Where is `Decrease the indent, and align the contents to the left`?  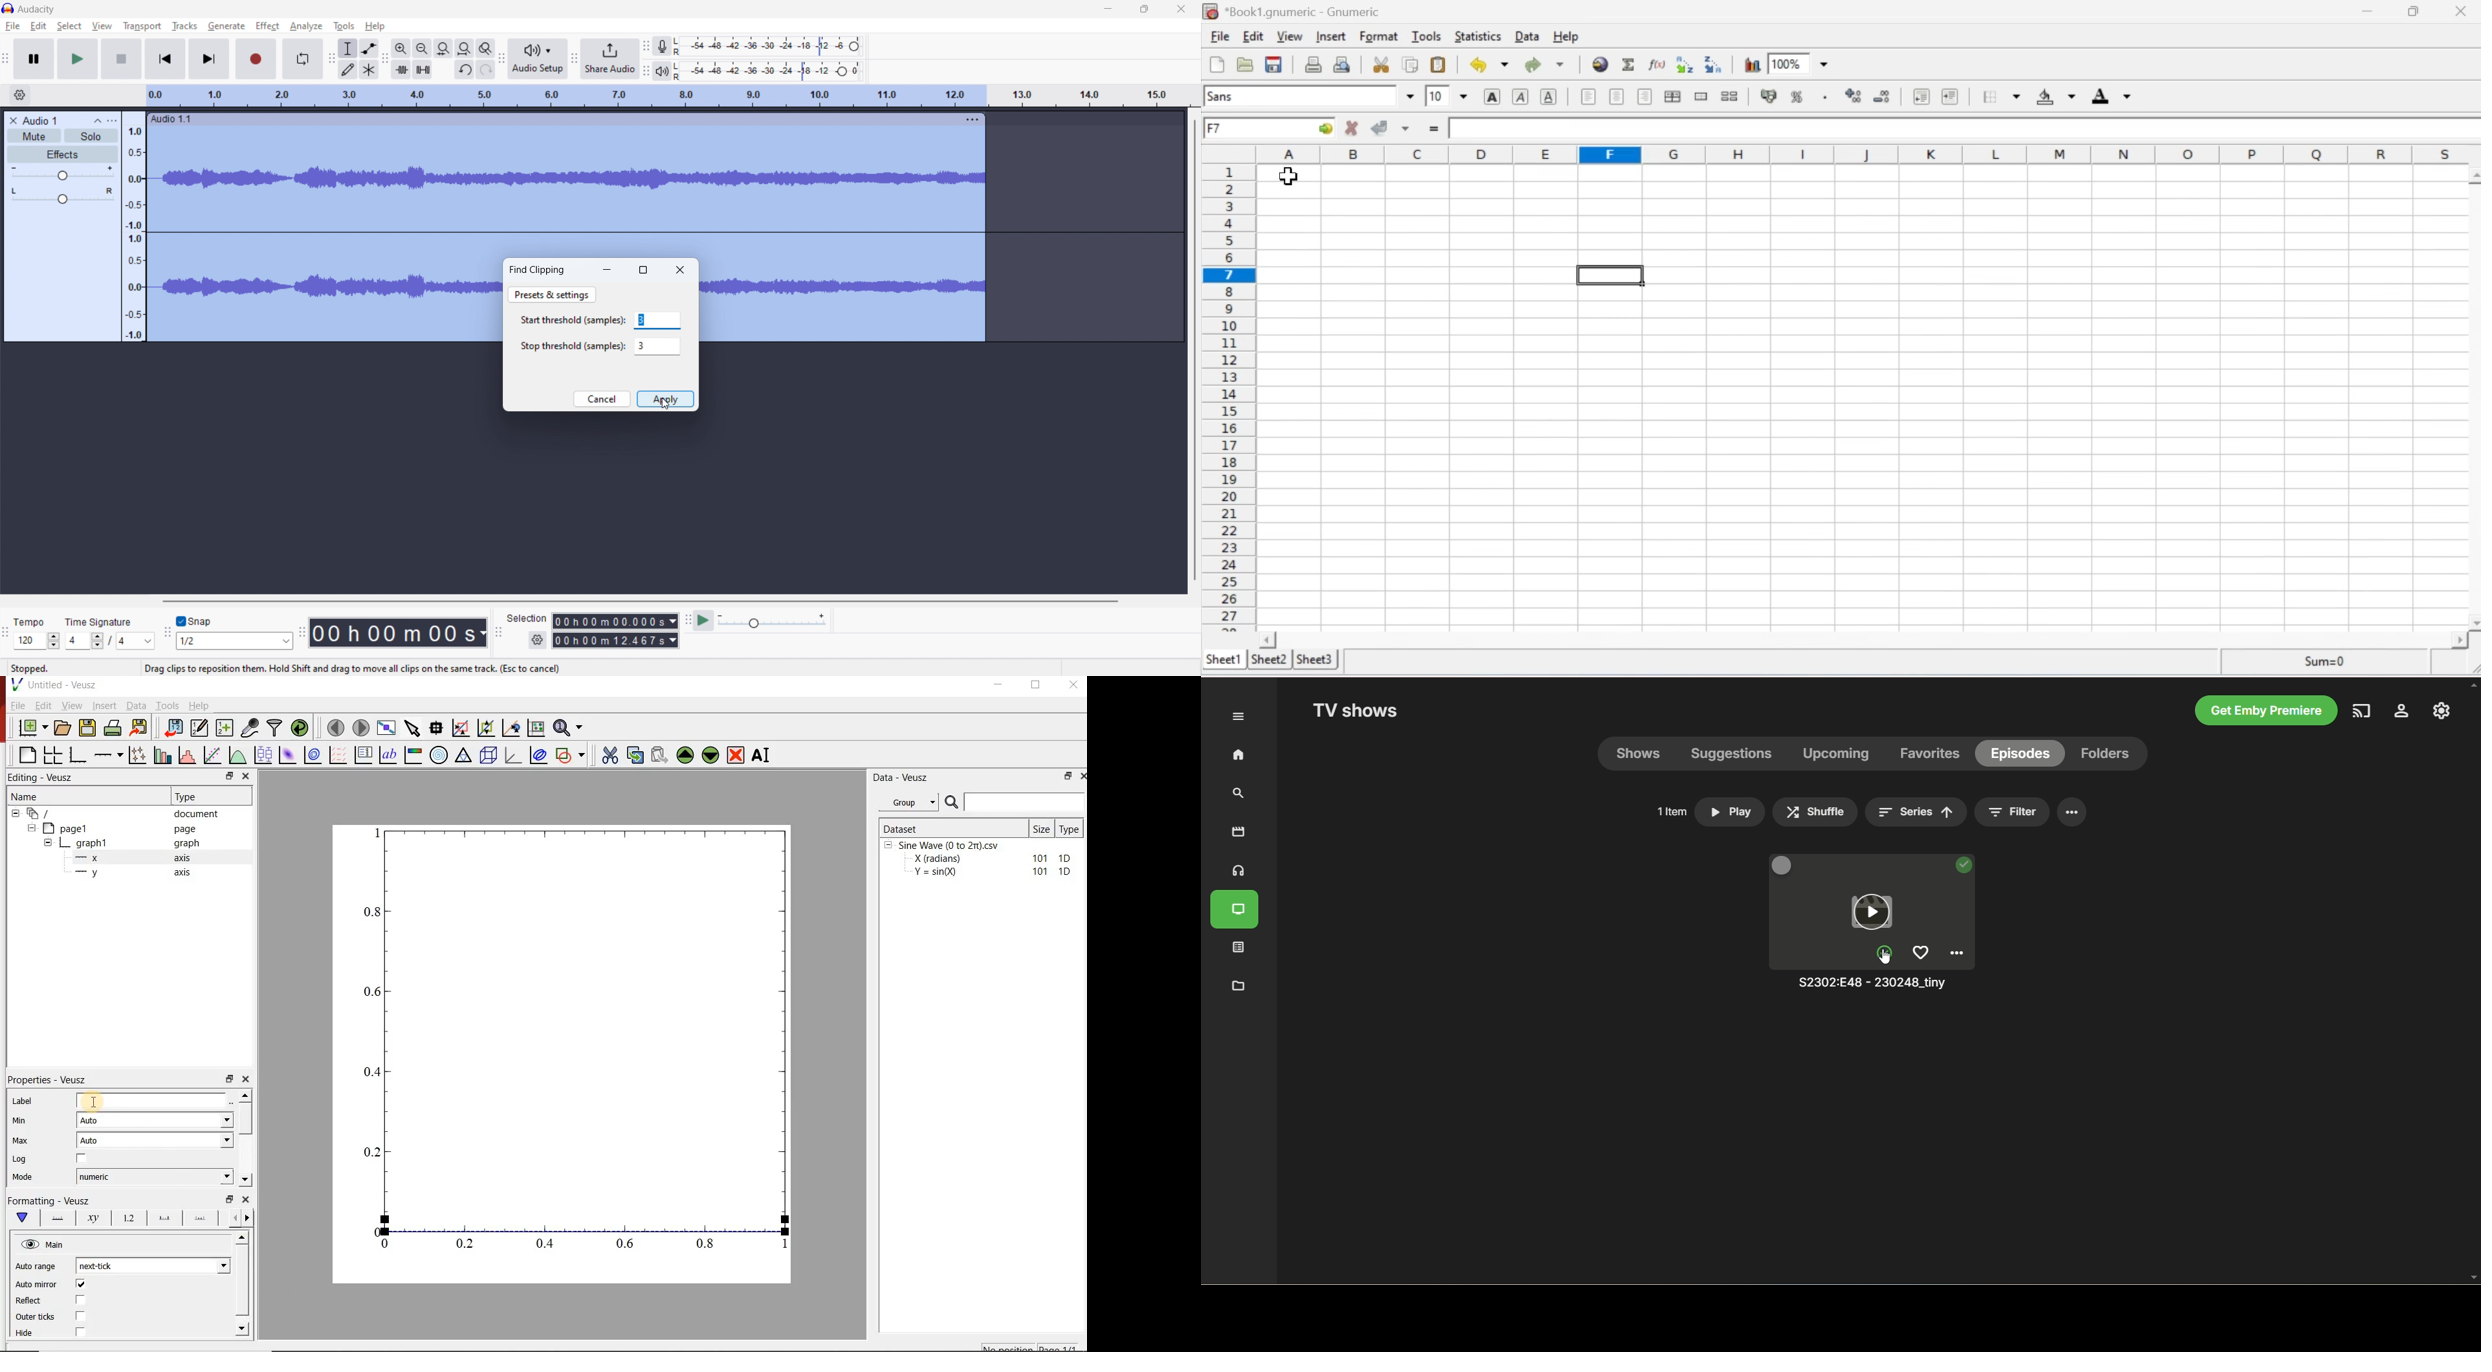 Decrease the indent, and align the contents to the left is located at coordinates (1921, 96).